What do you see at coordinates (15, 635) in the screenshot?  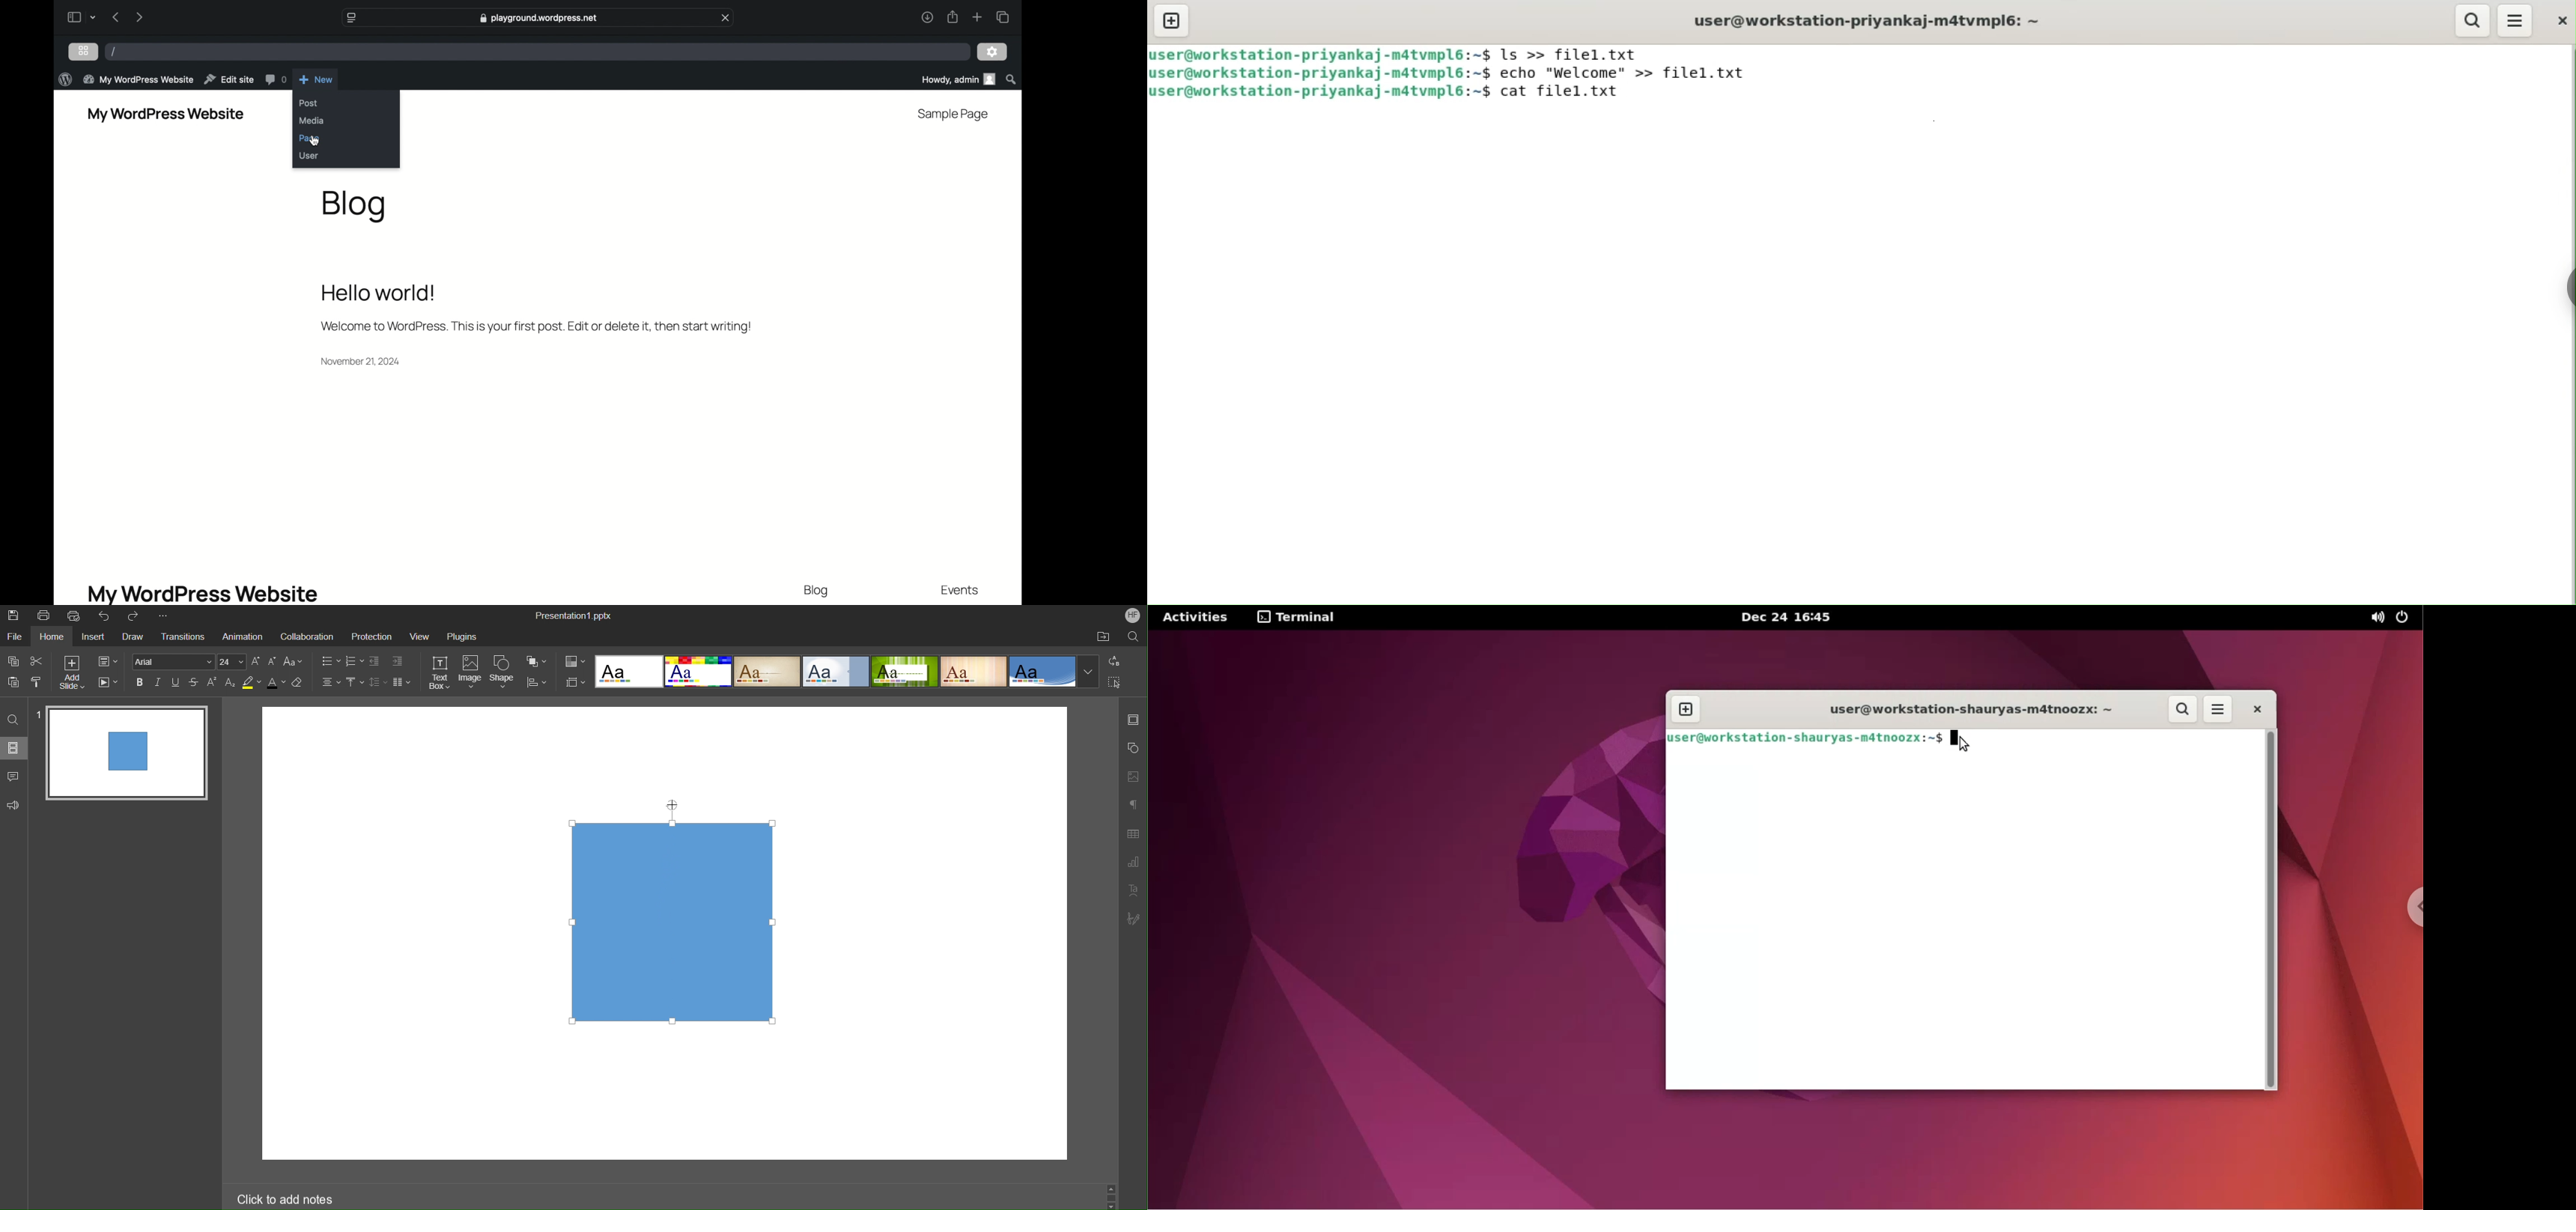 I see `File` at bounding box center [15, 635].